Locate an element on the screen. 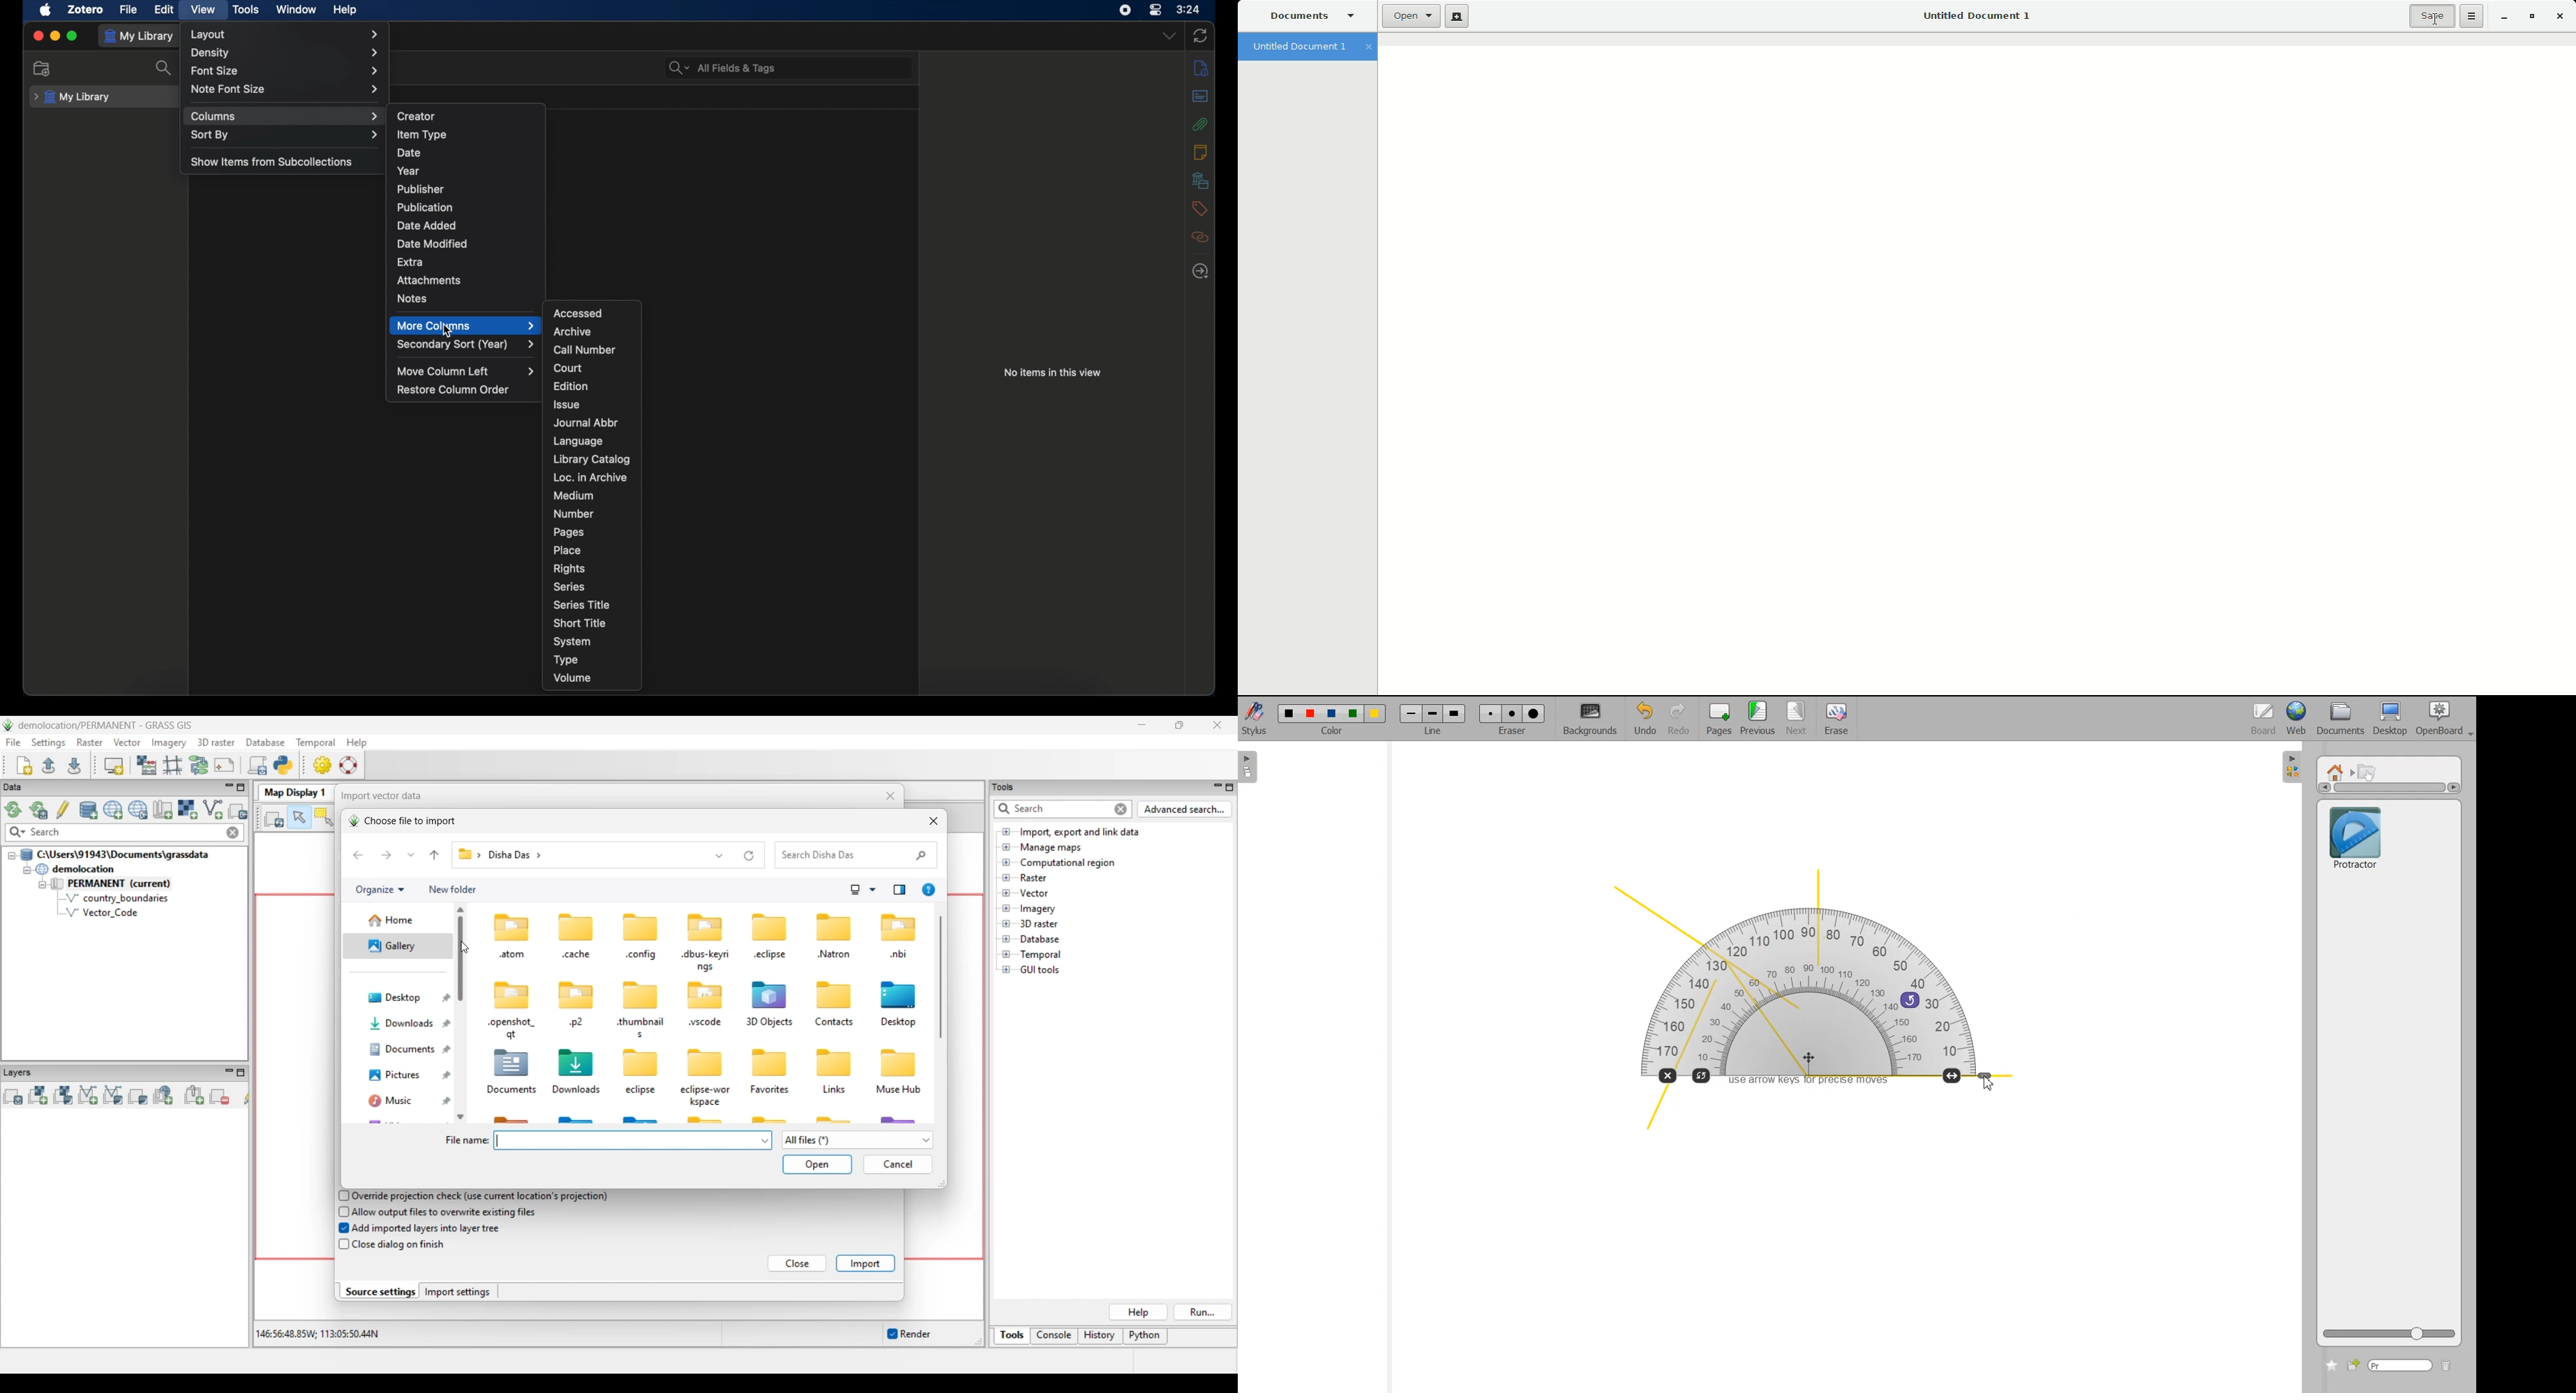  edit is located at coordinates (164, 10).